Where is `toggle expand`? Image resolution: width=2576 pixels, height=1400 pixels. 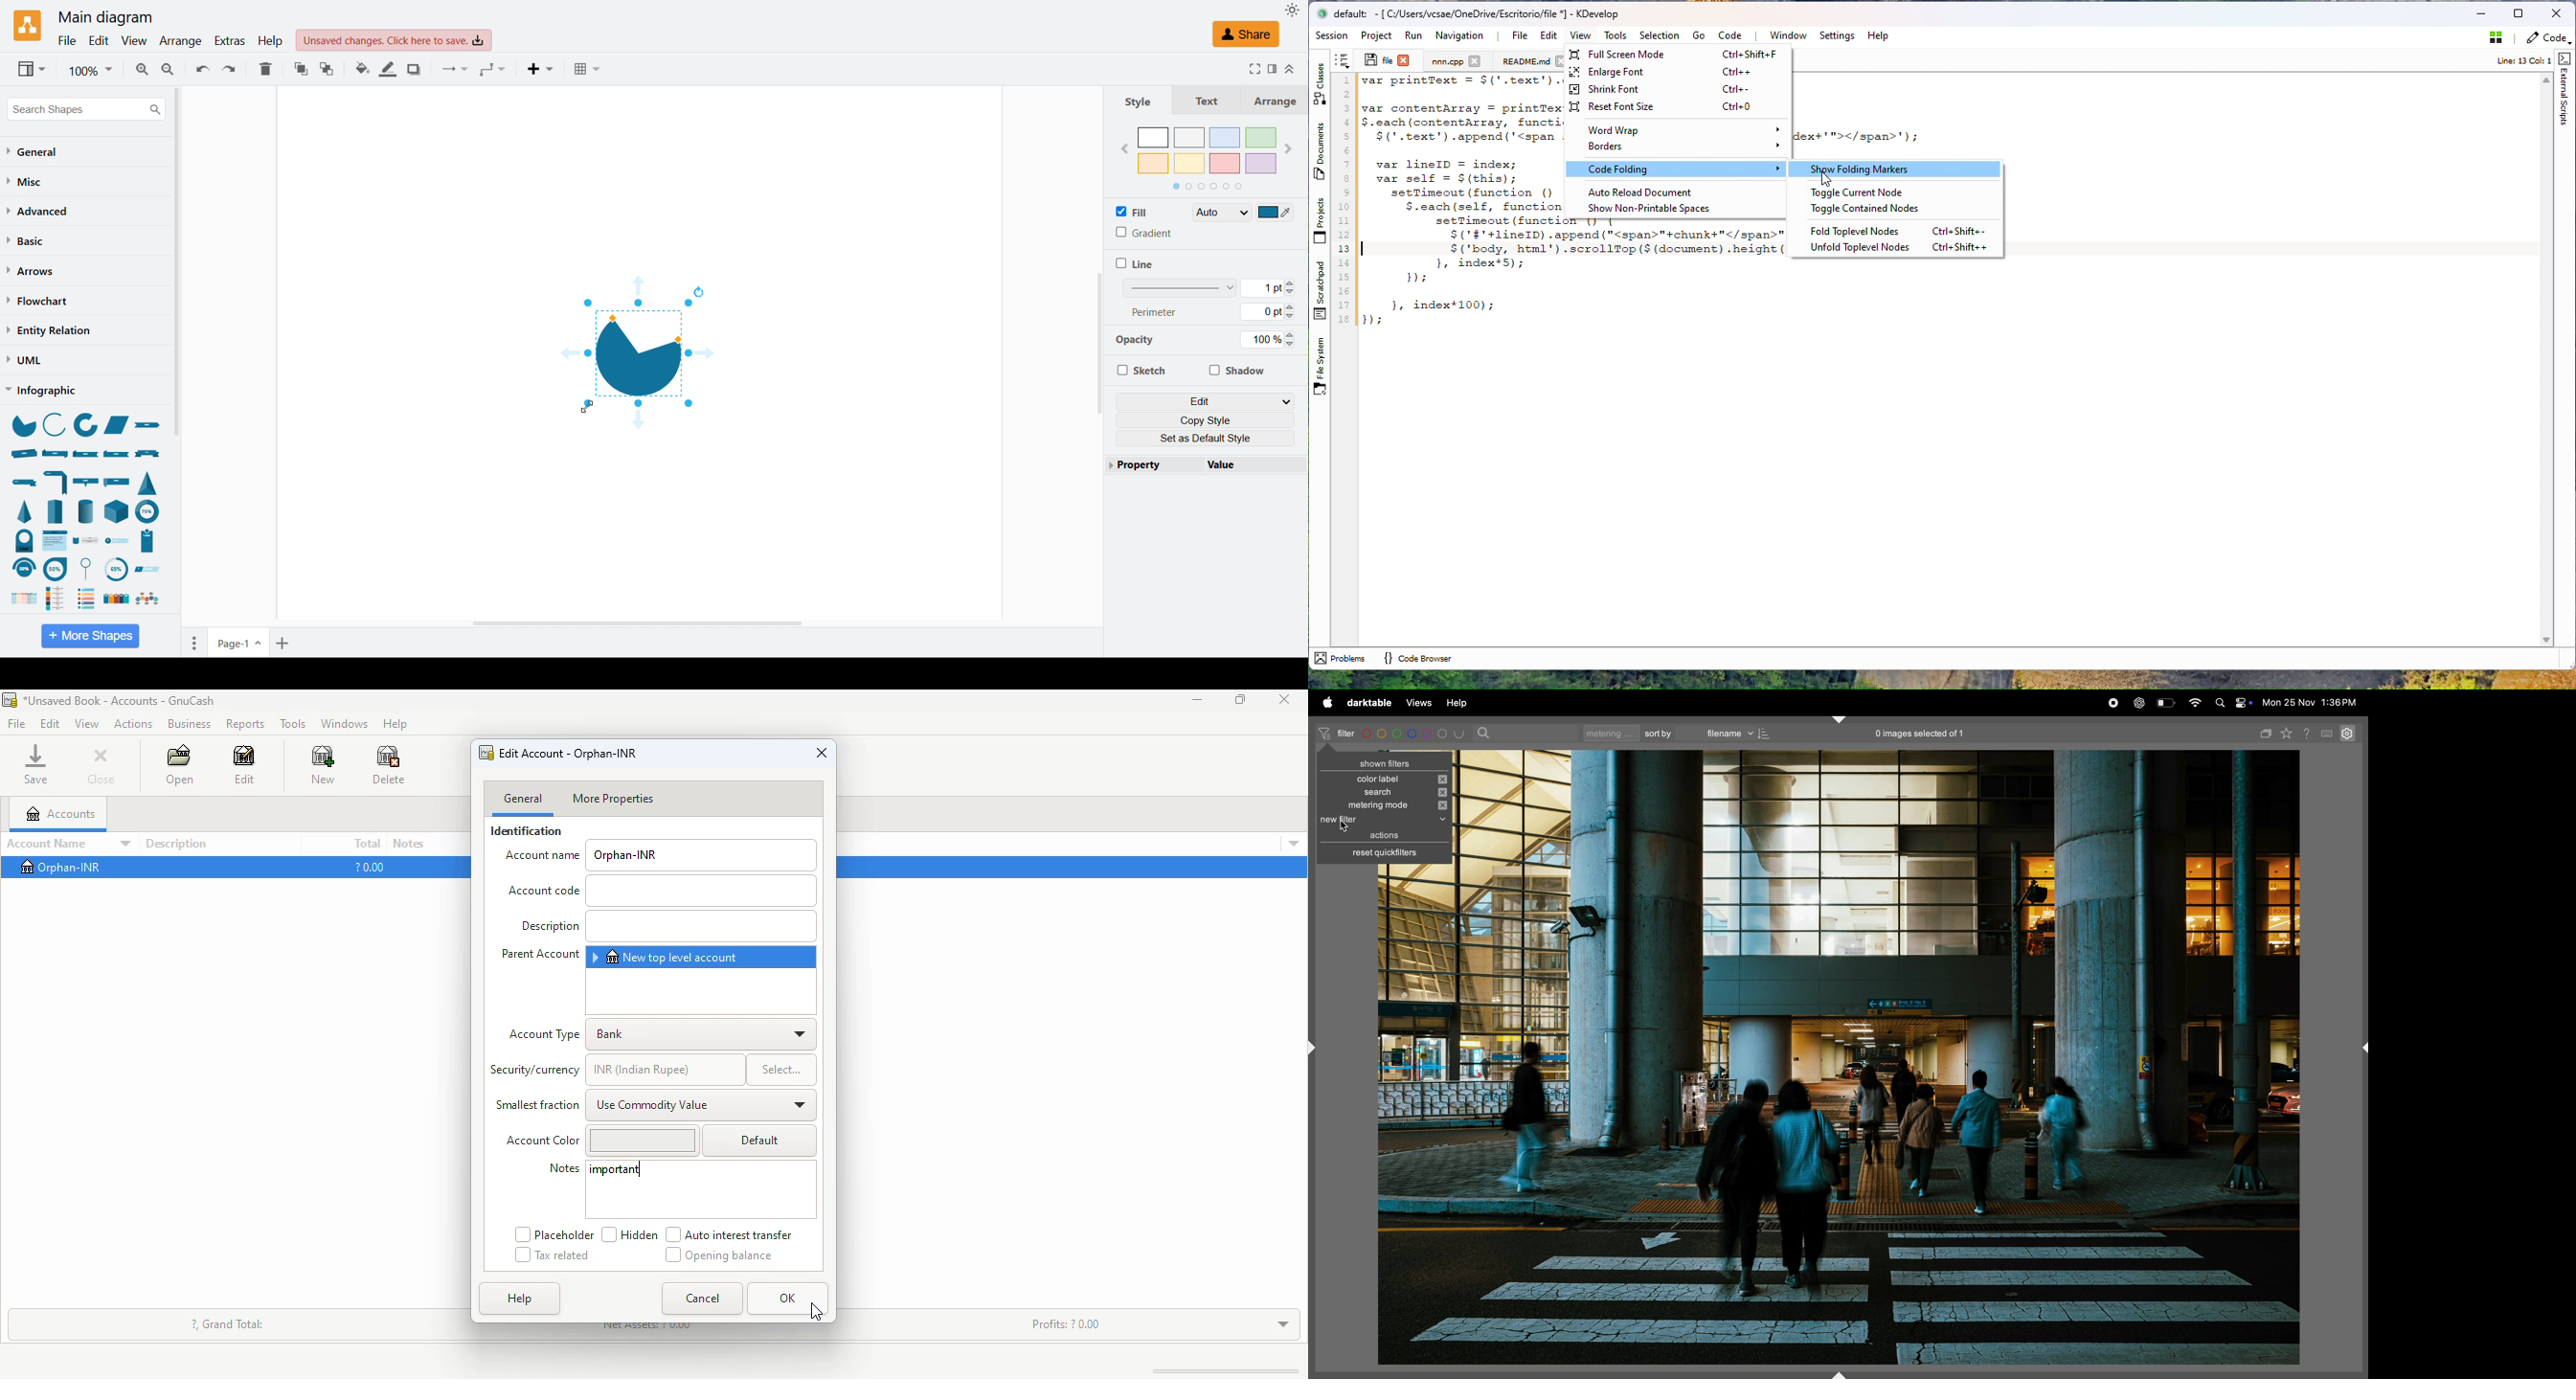
toggle expand is located at coordinates (1283, 1324).